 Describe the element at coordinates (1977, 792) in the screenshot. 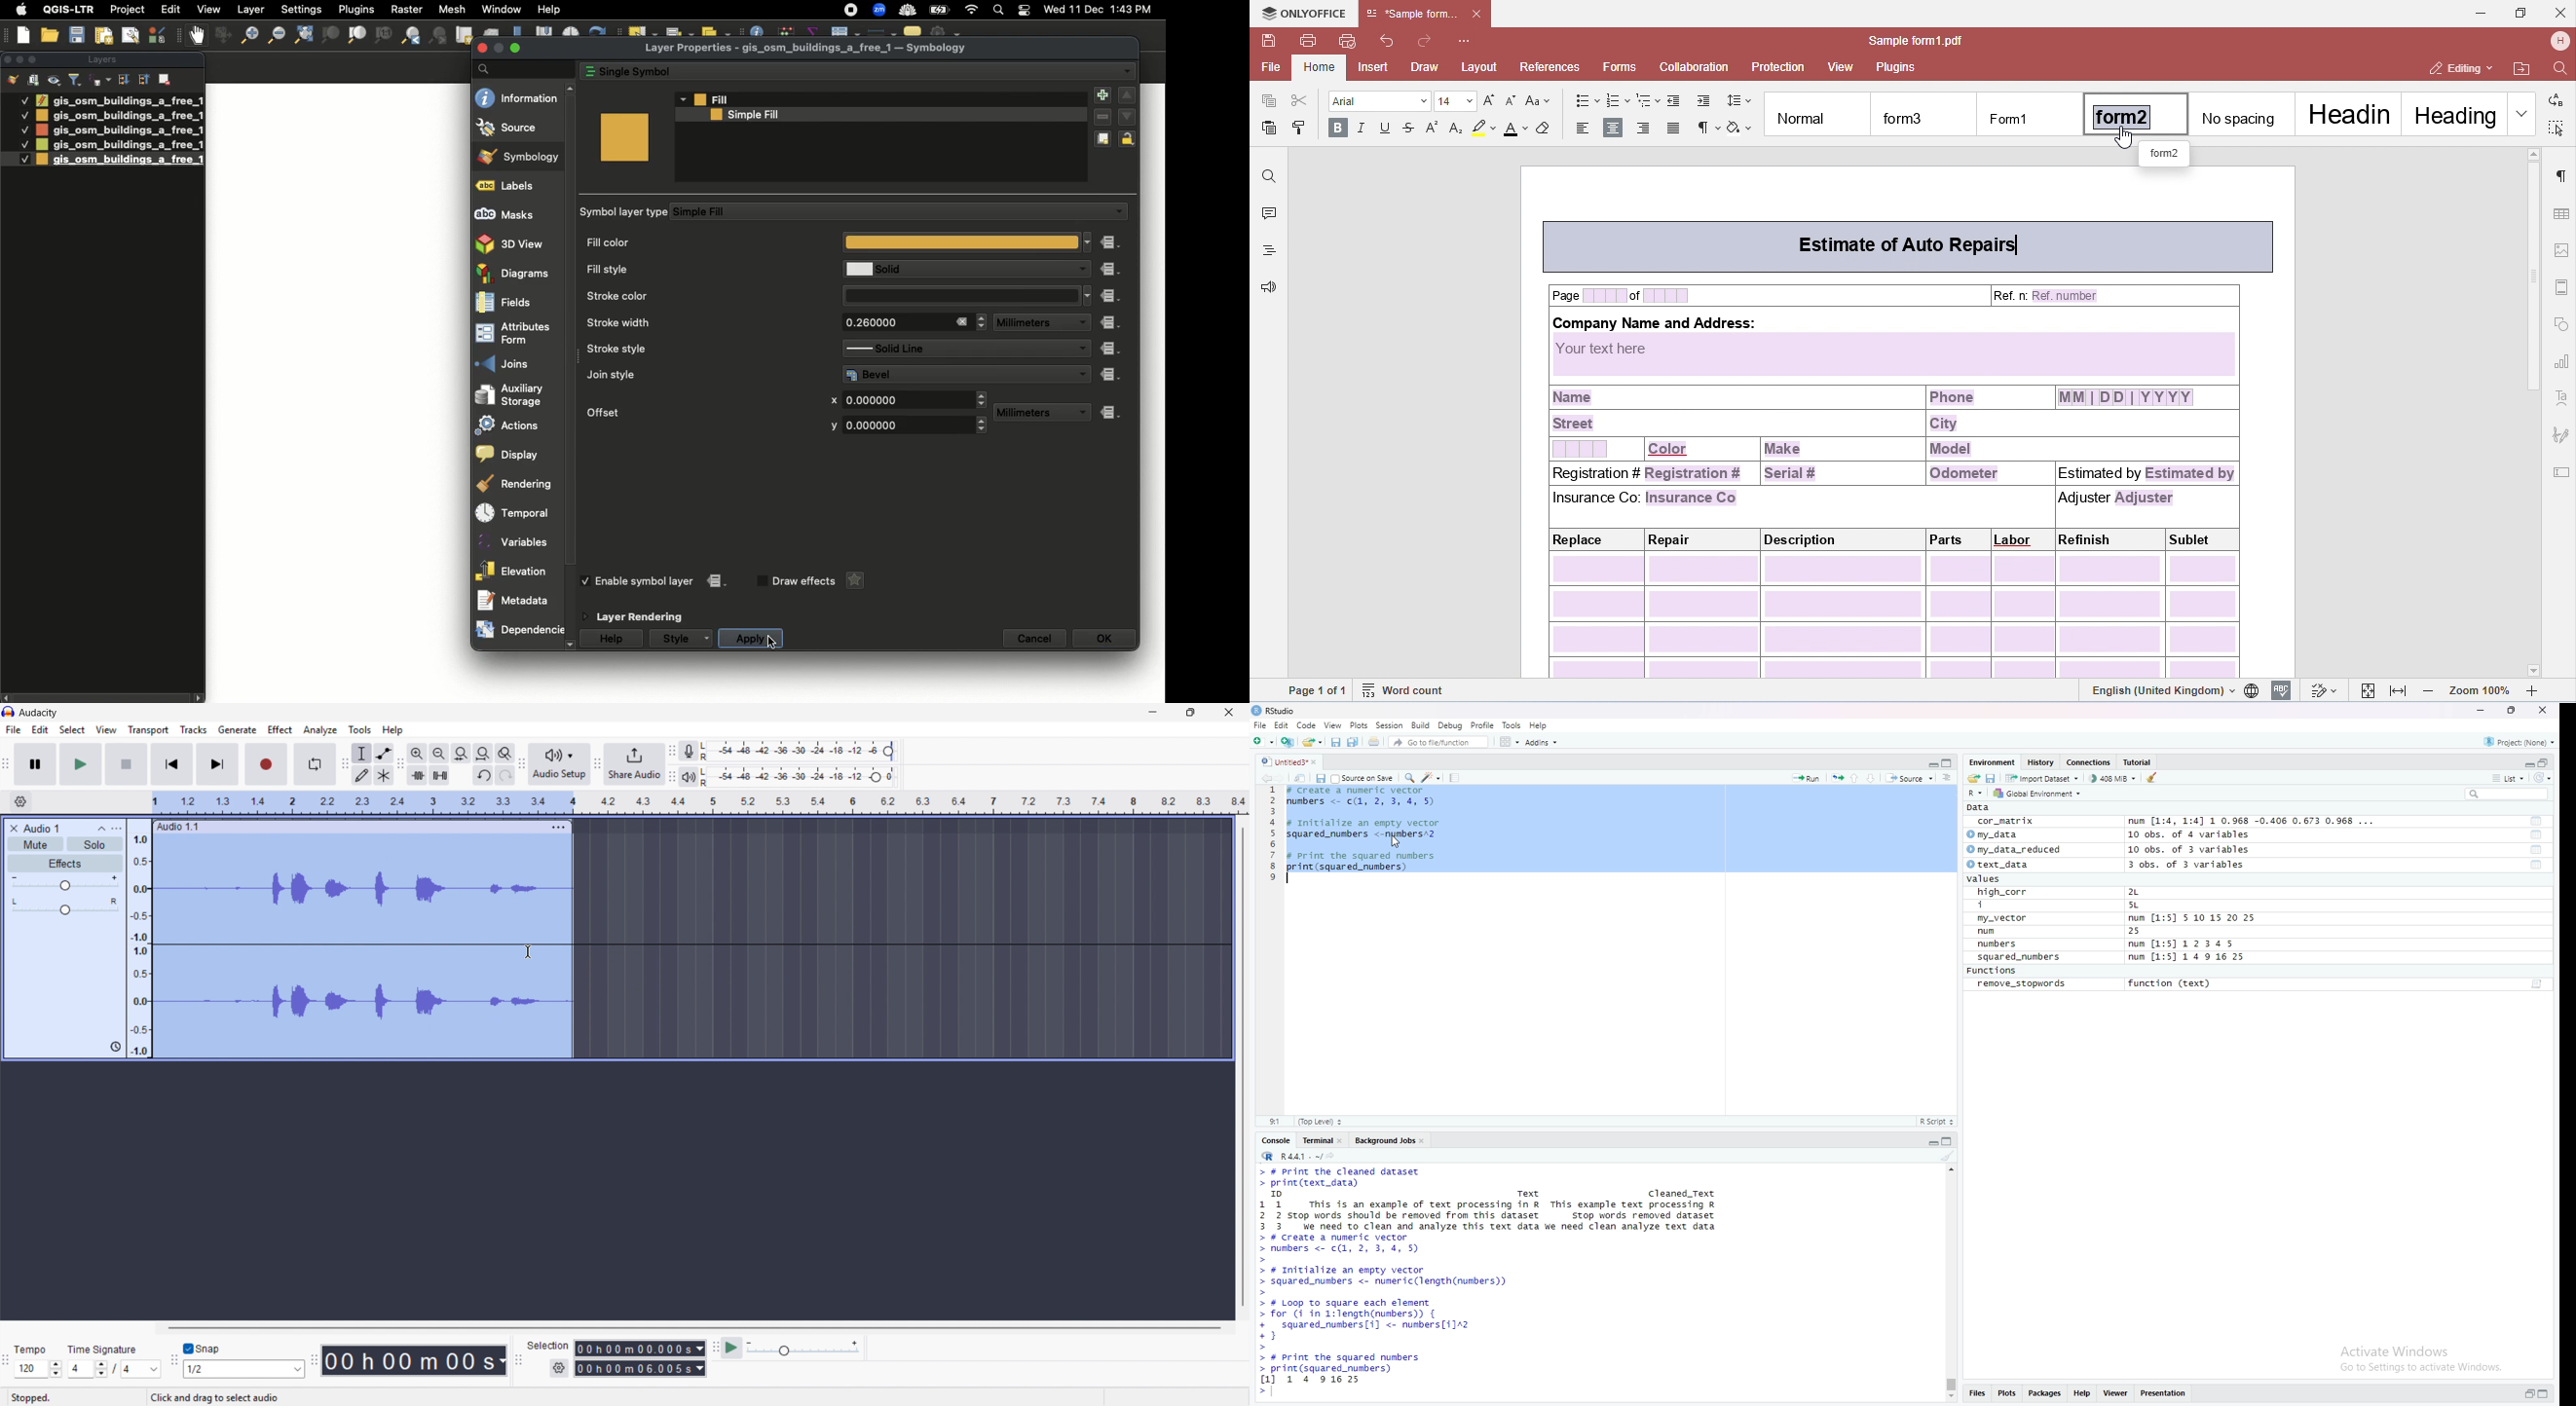

I see `R` at that location.